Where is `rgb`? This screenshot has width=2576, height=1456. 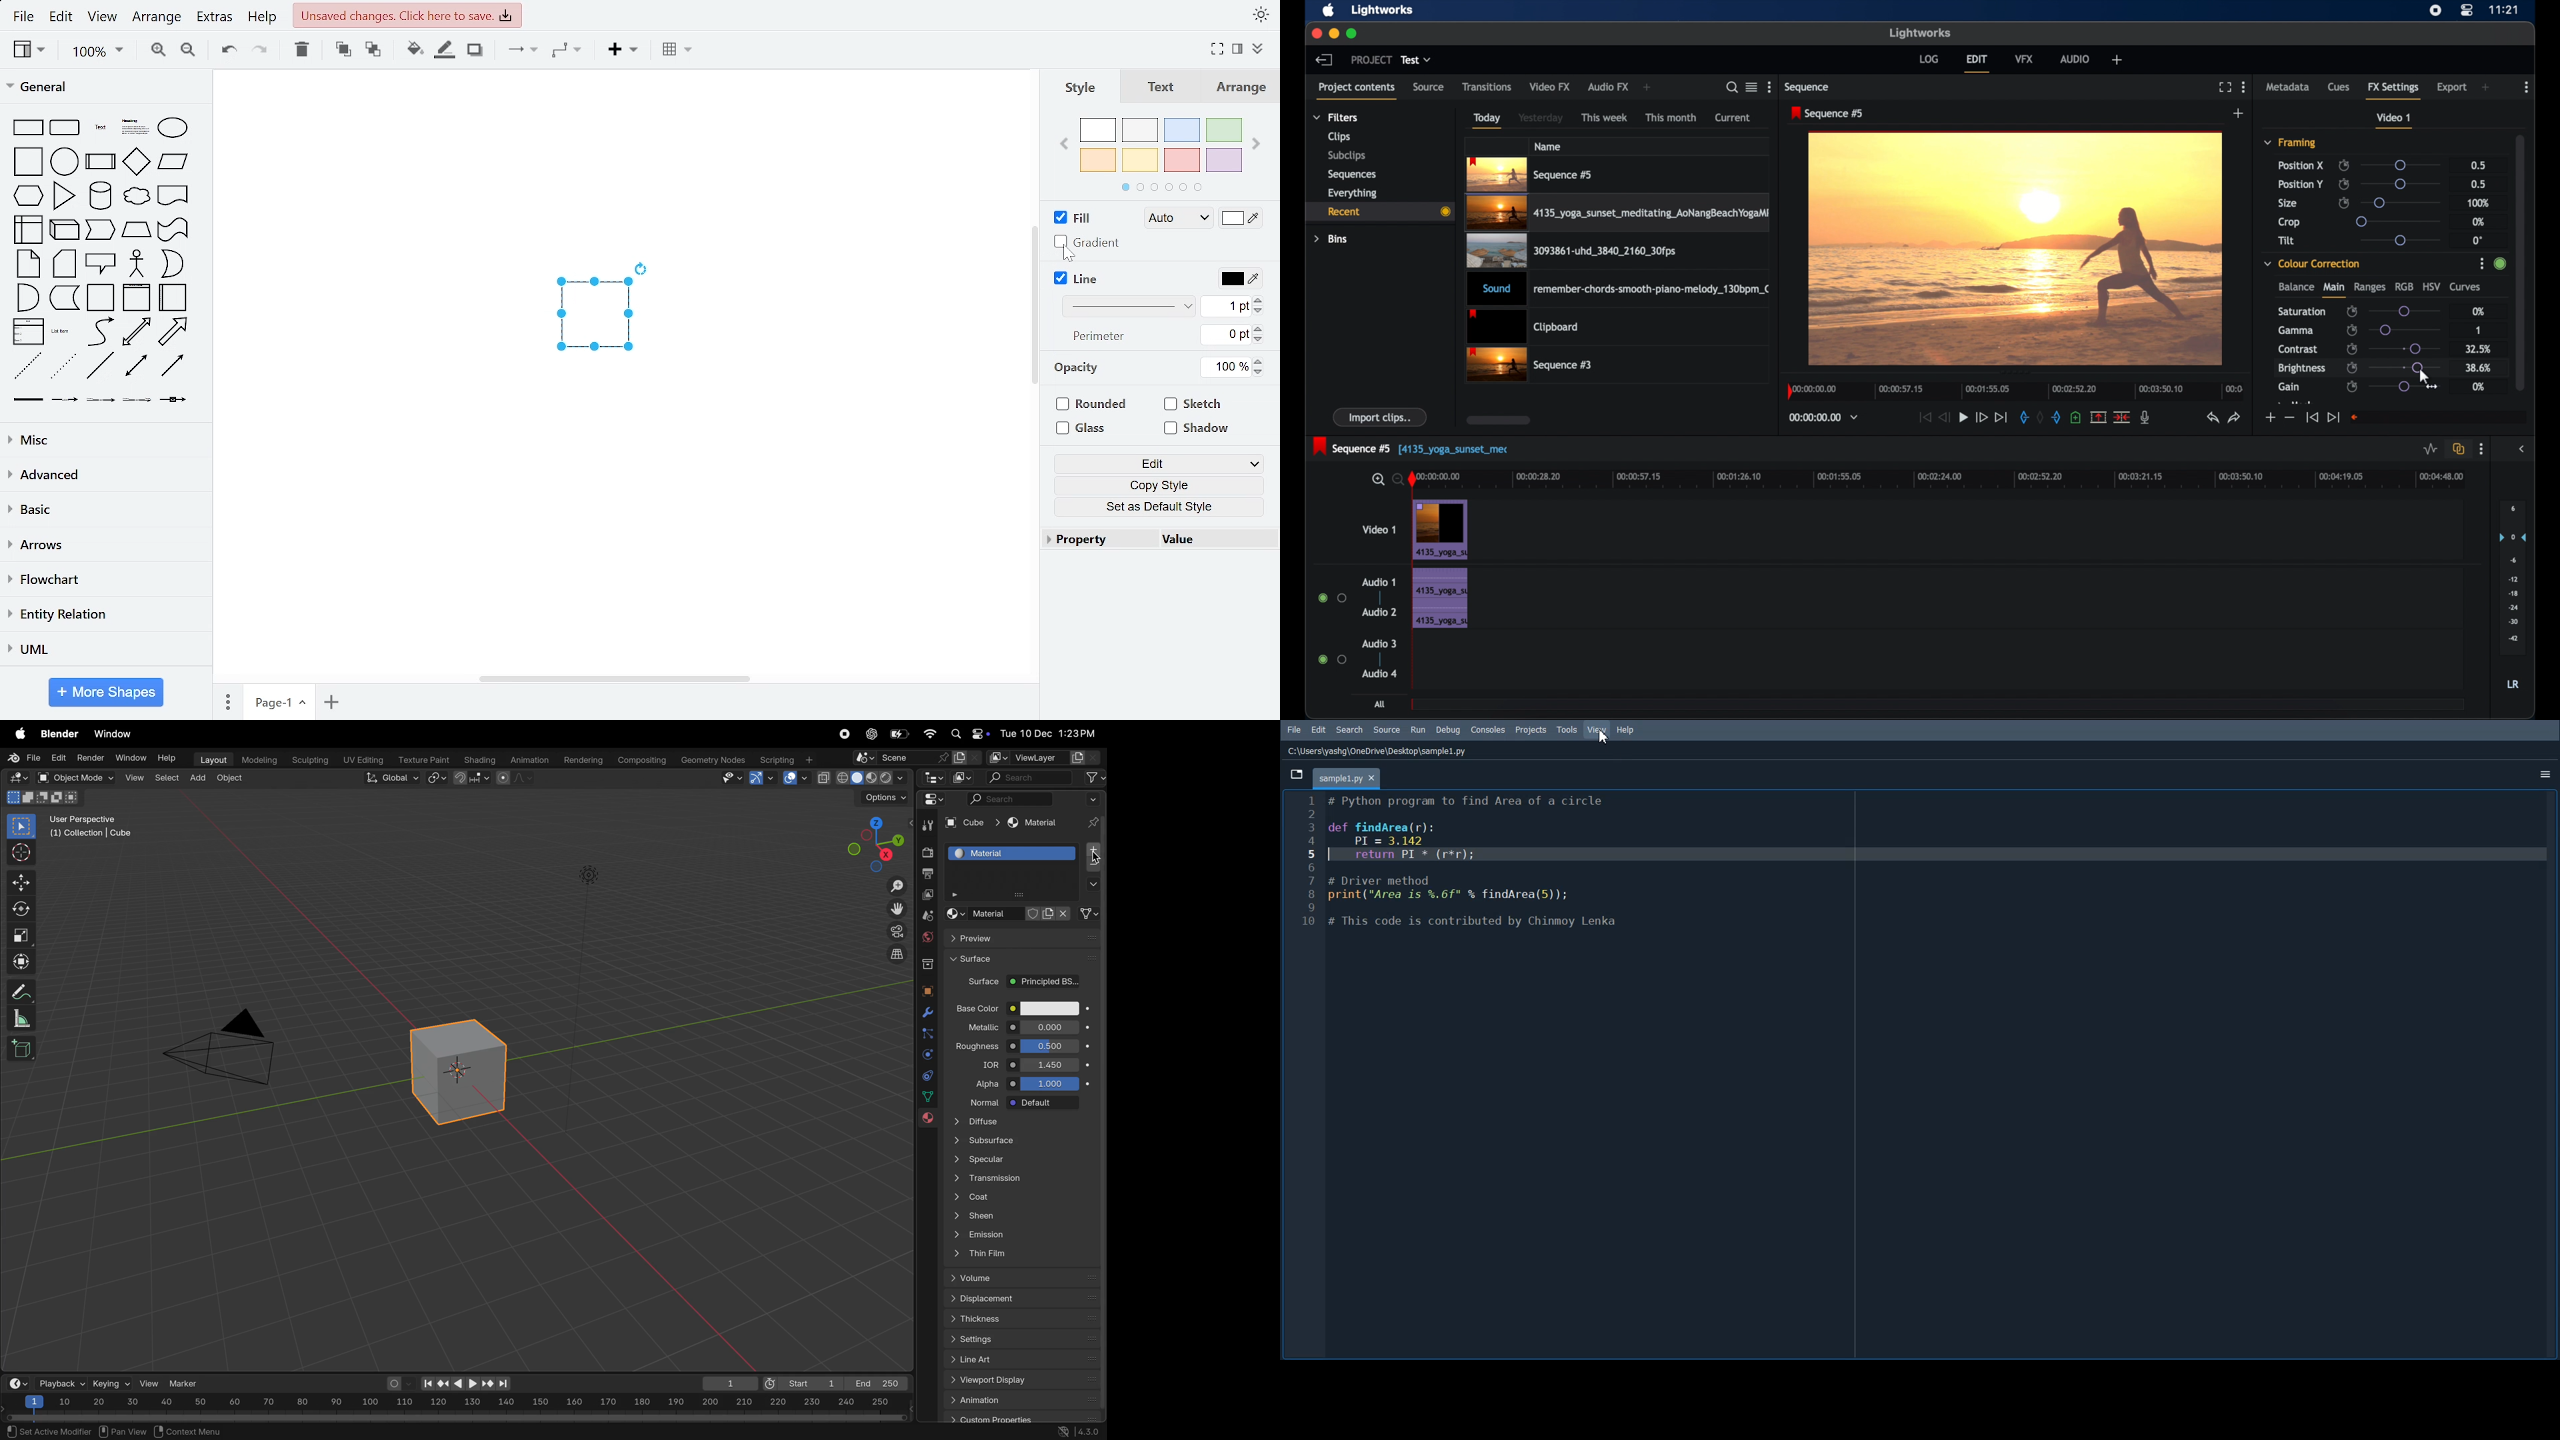
rgb is located at coordinates (2401, 285).